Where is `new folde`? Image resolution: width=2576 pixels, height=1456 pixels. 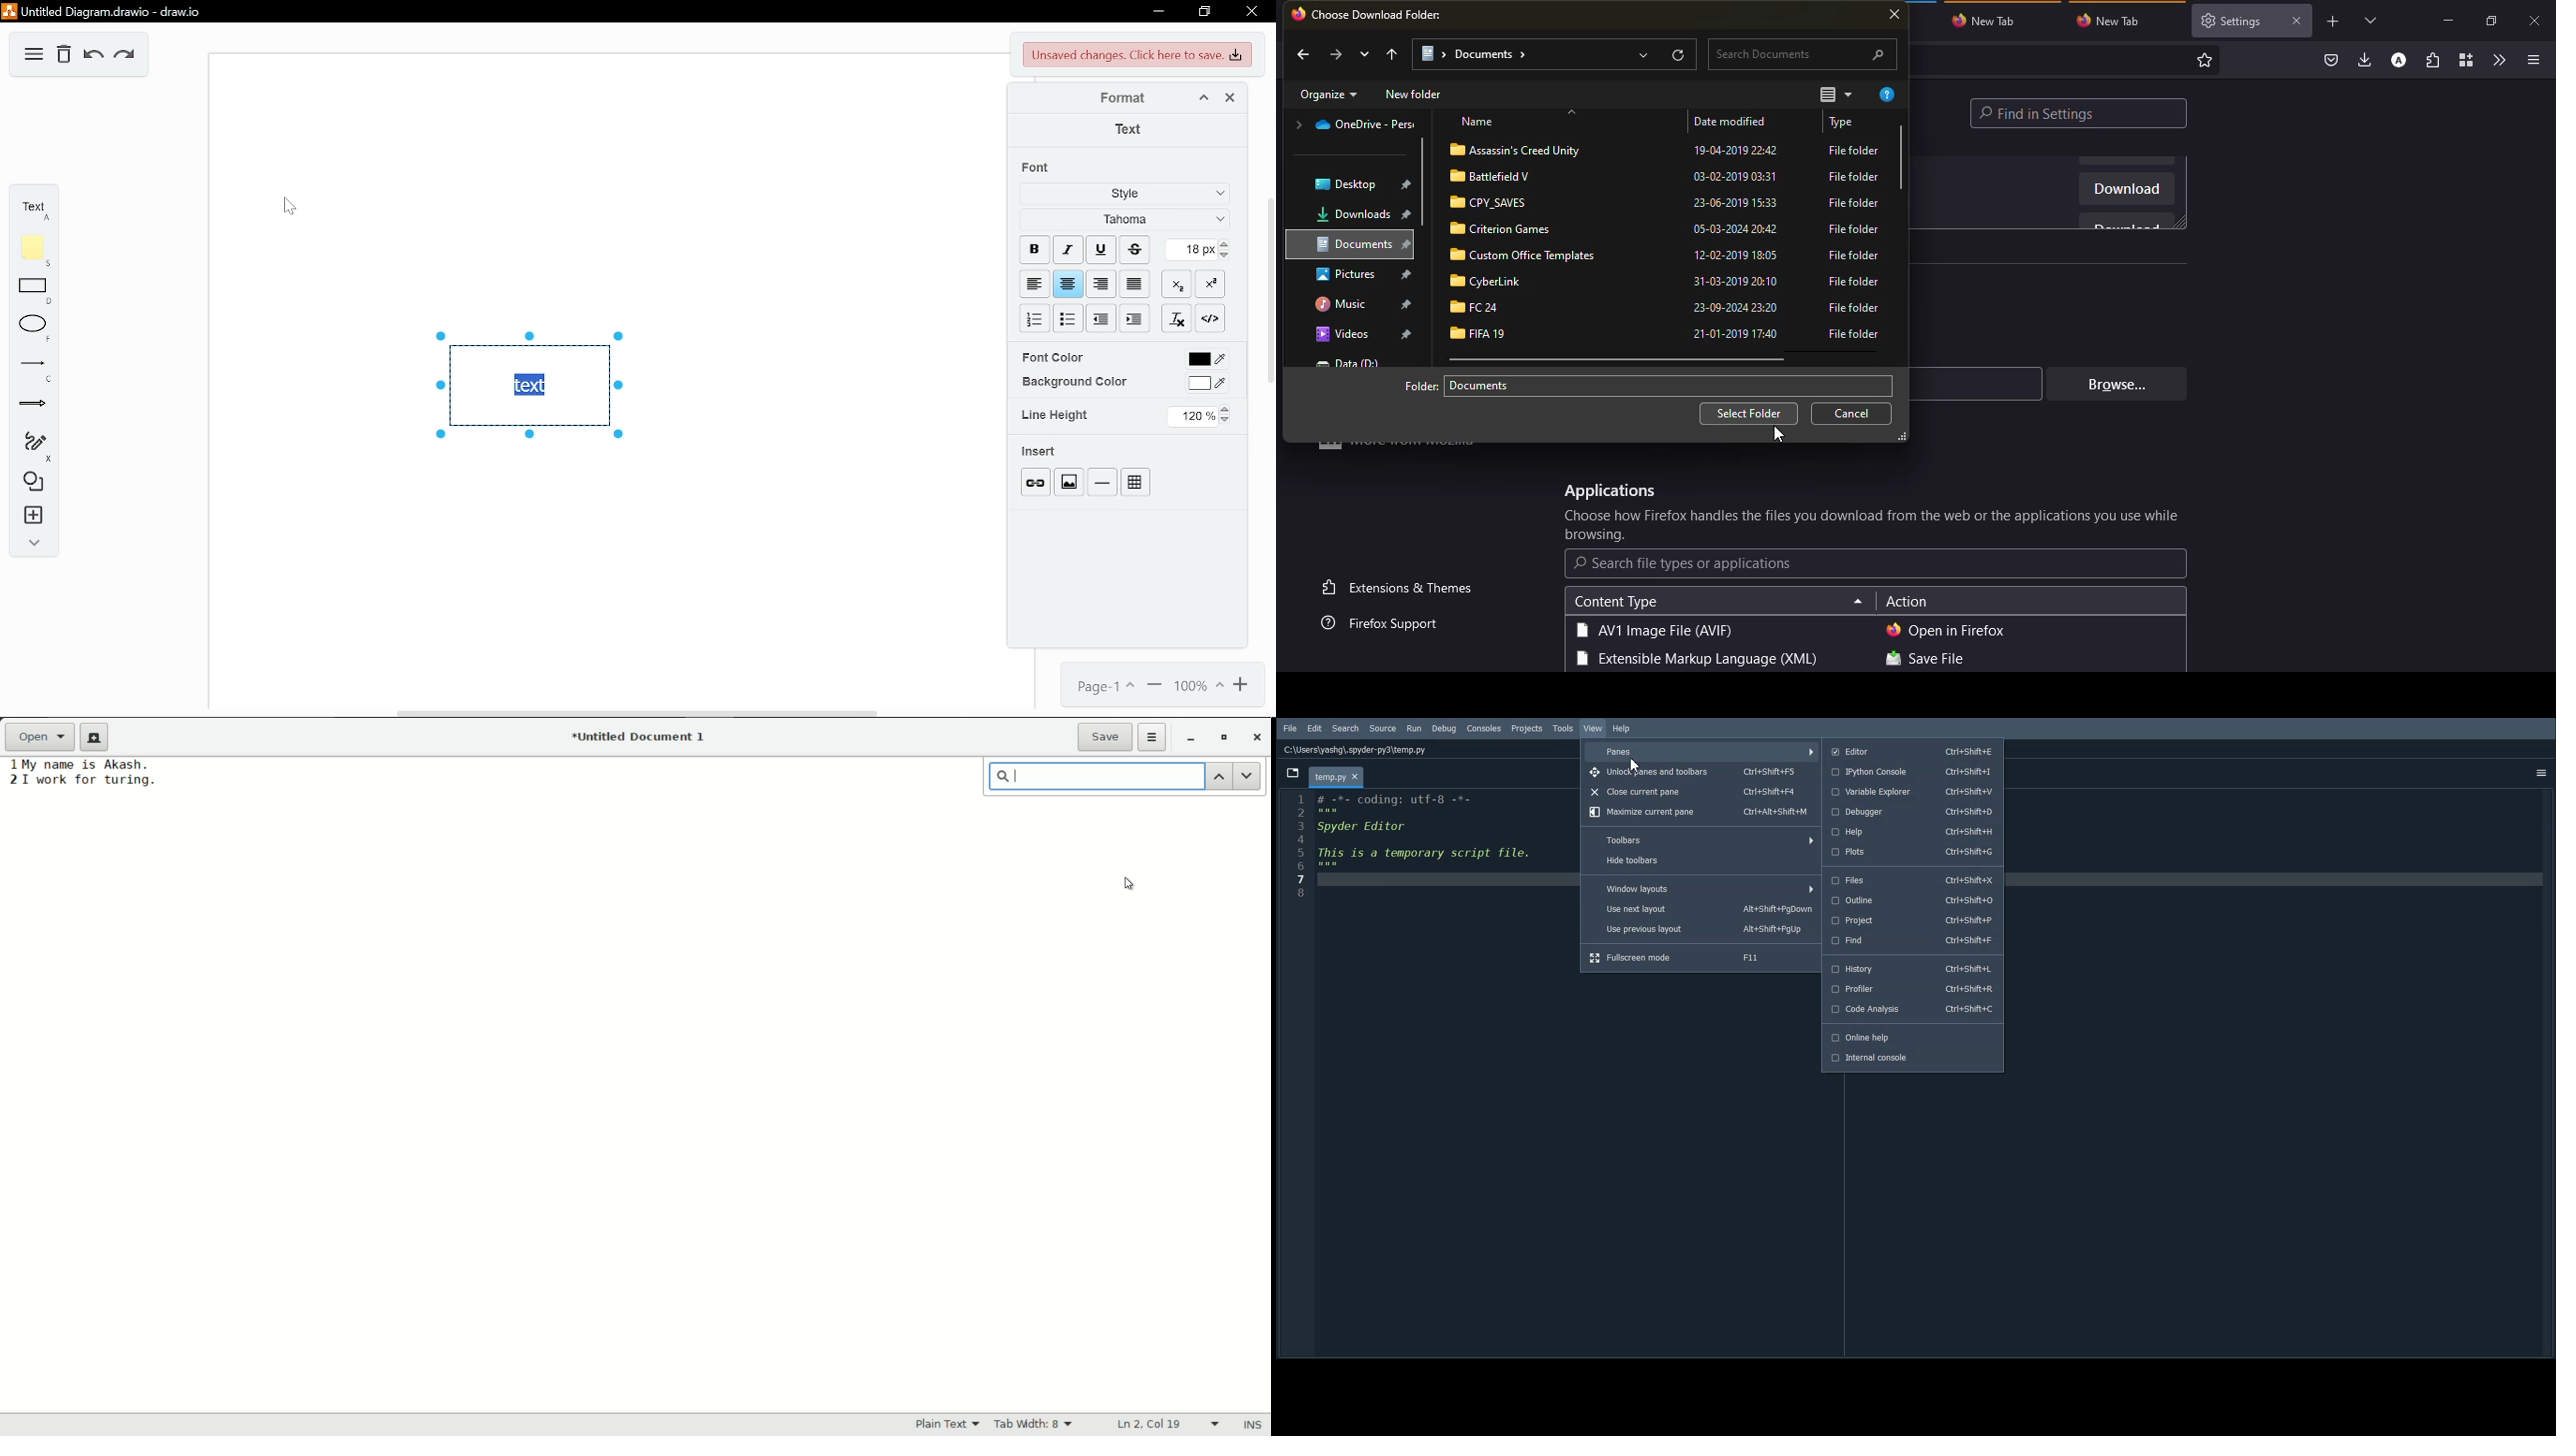 new folde is located at coordinates (1416, 95).